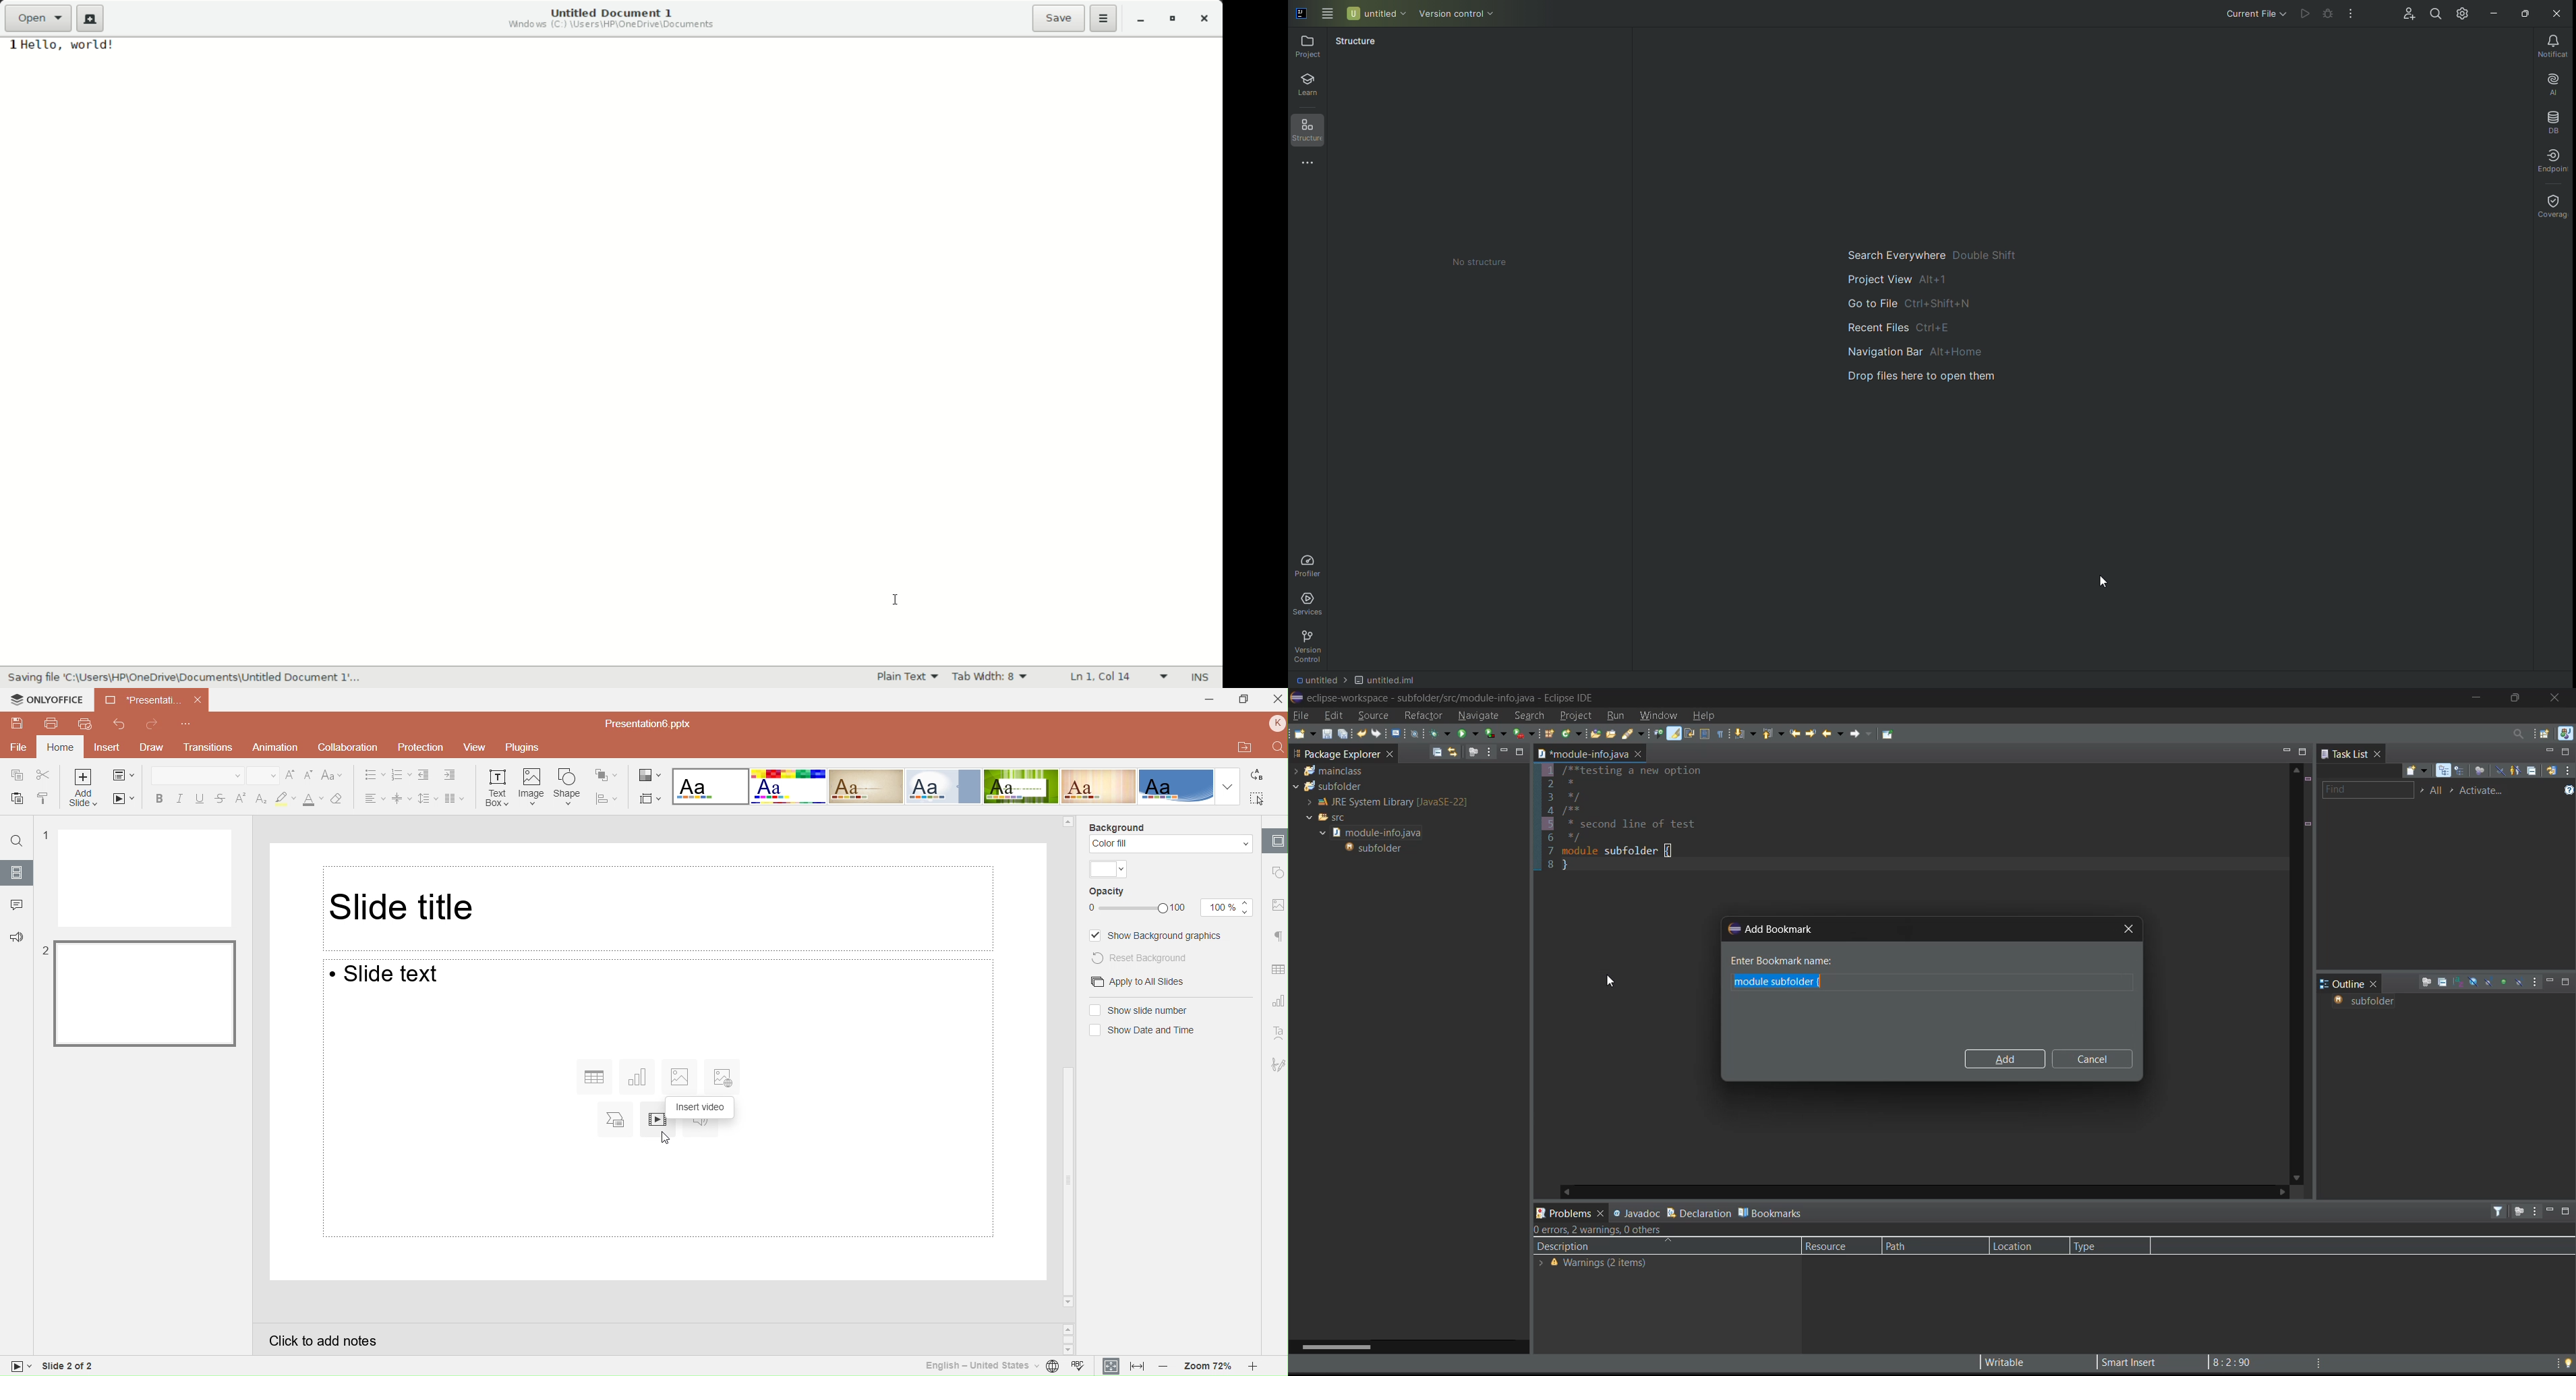 Image resolution: width=2576 pixels, height=1400 pixels. Describe the element at coordinates (241, 796) in the screenshot. I see `Superscript` at that location.